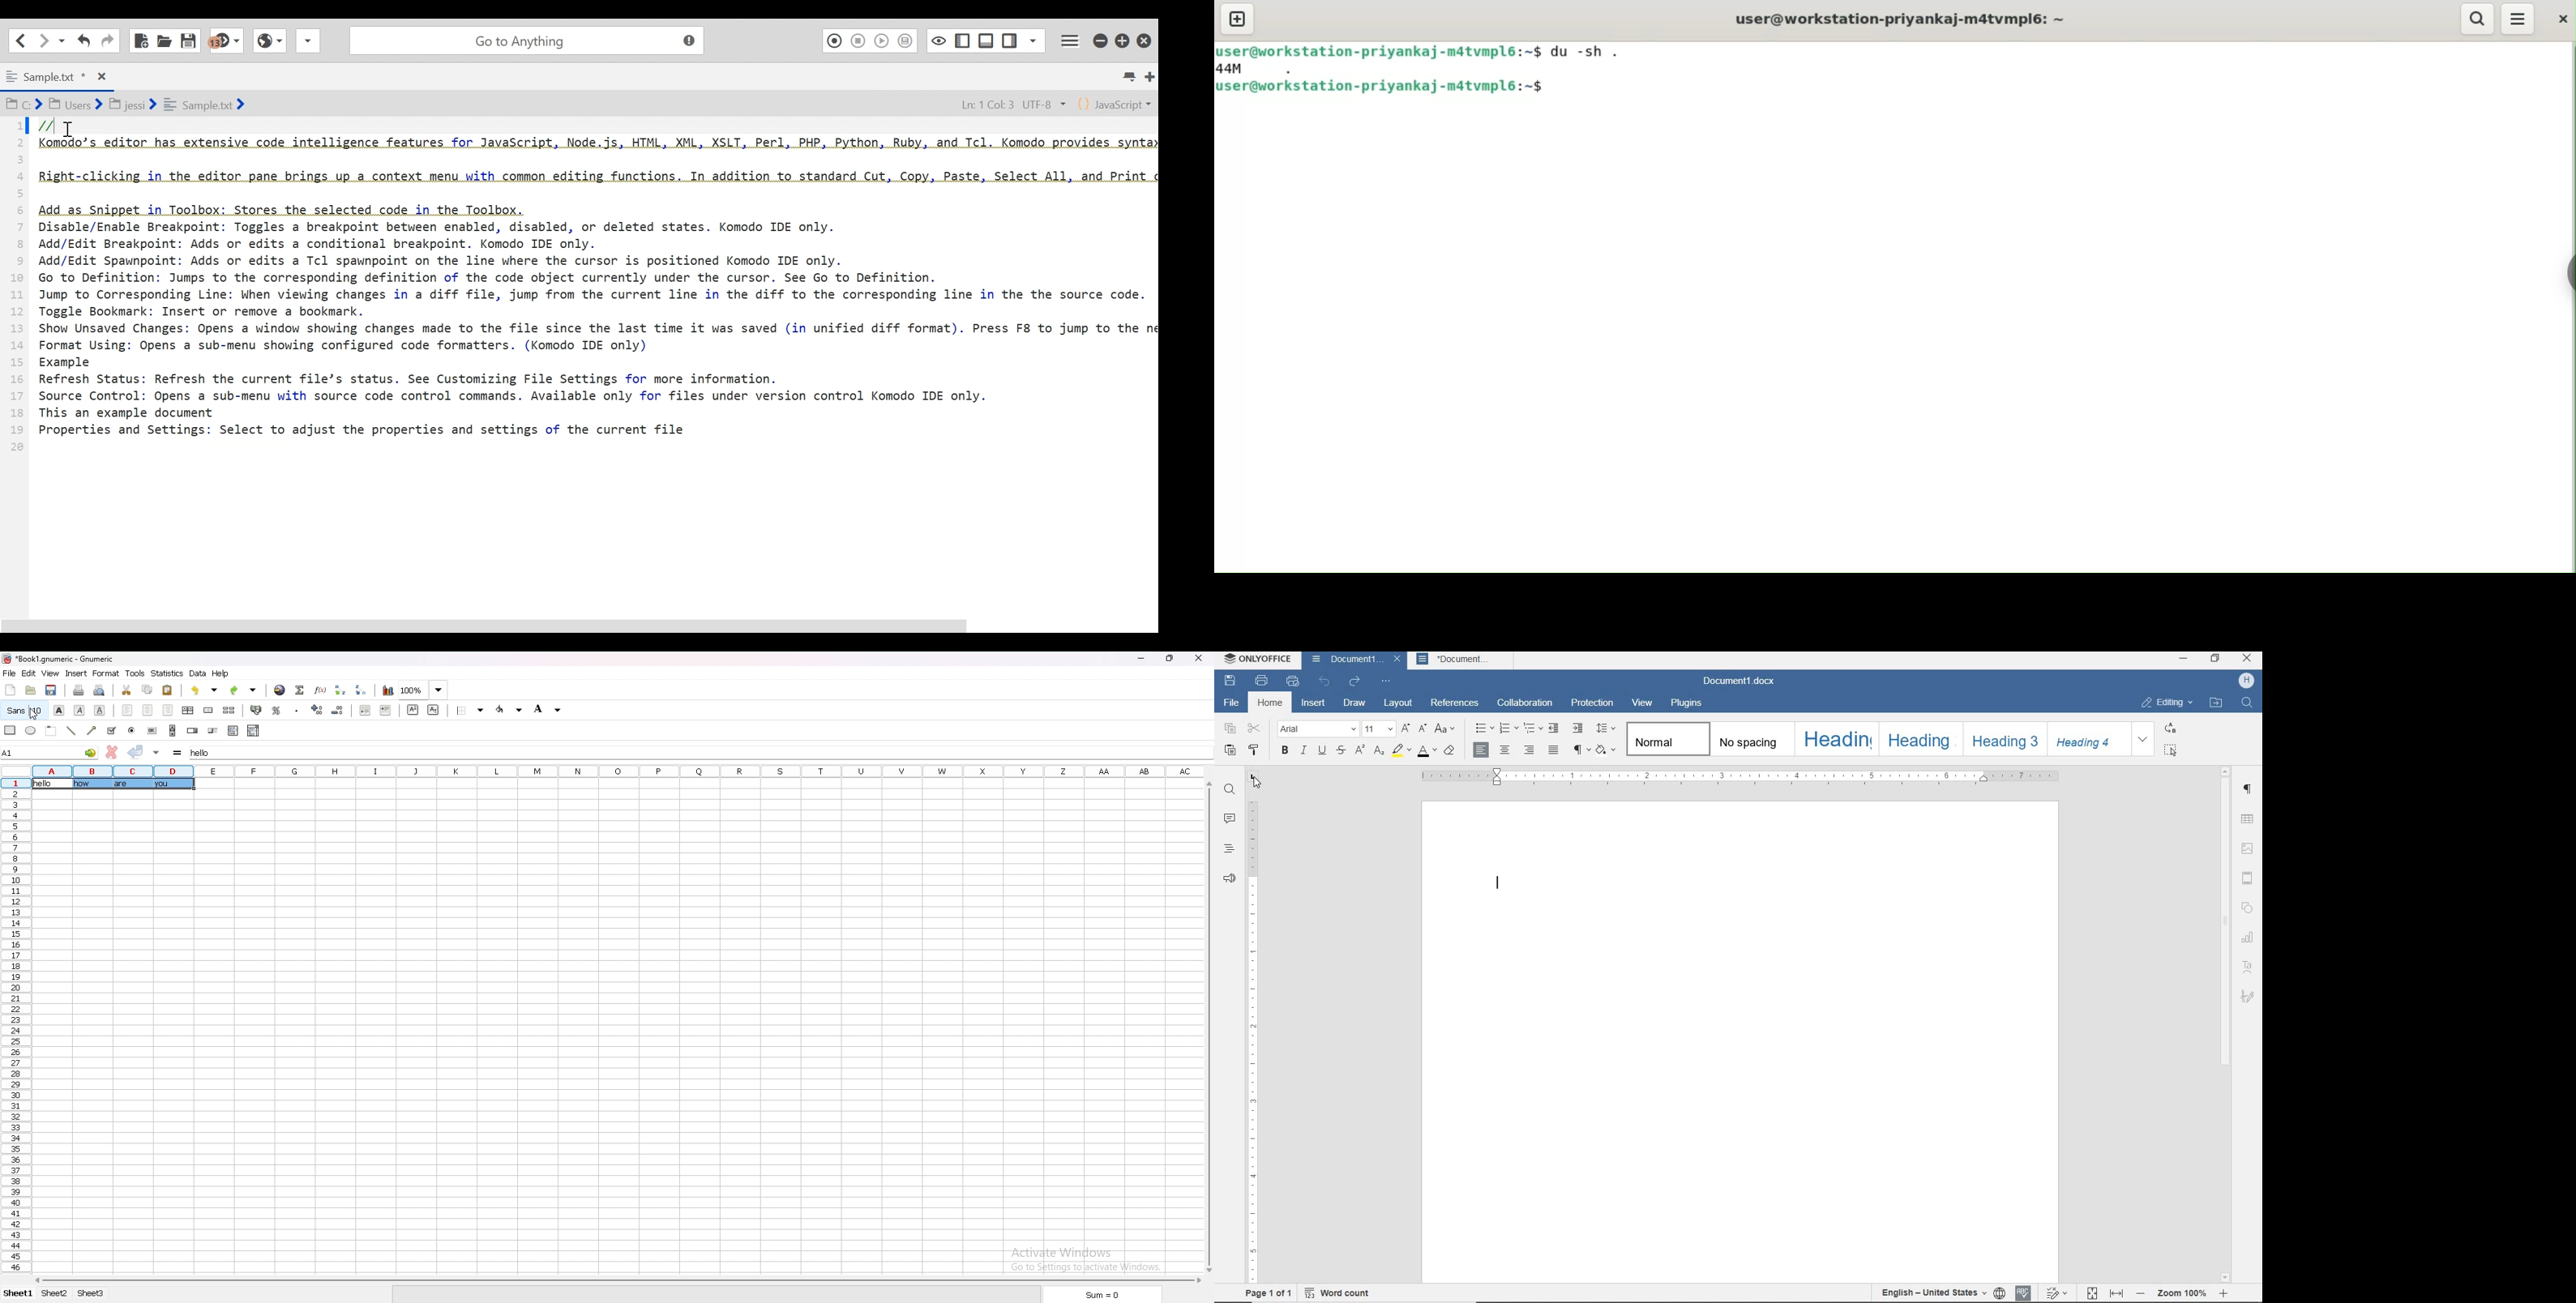 Image resolution: width=2576 pixels, height=1316 pixels. What do you see at coordinates (2167, 703) in the screenshot?
I see `EDITING` at bounding box center [2167, 703].